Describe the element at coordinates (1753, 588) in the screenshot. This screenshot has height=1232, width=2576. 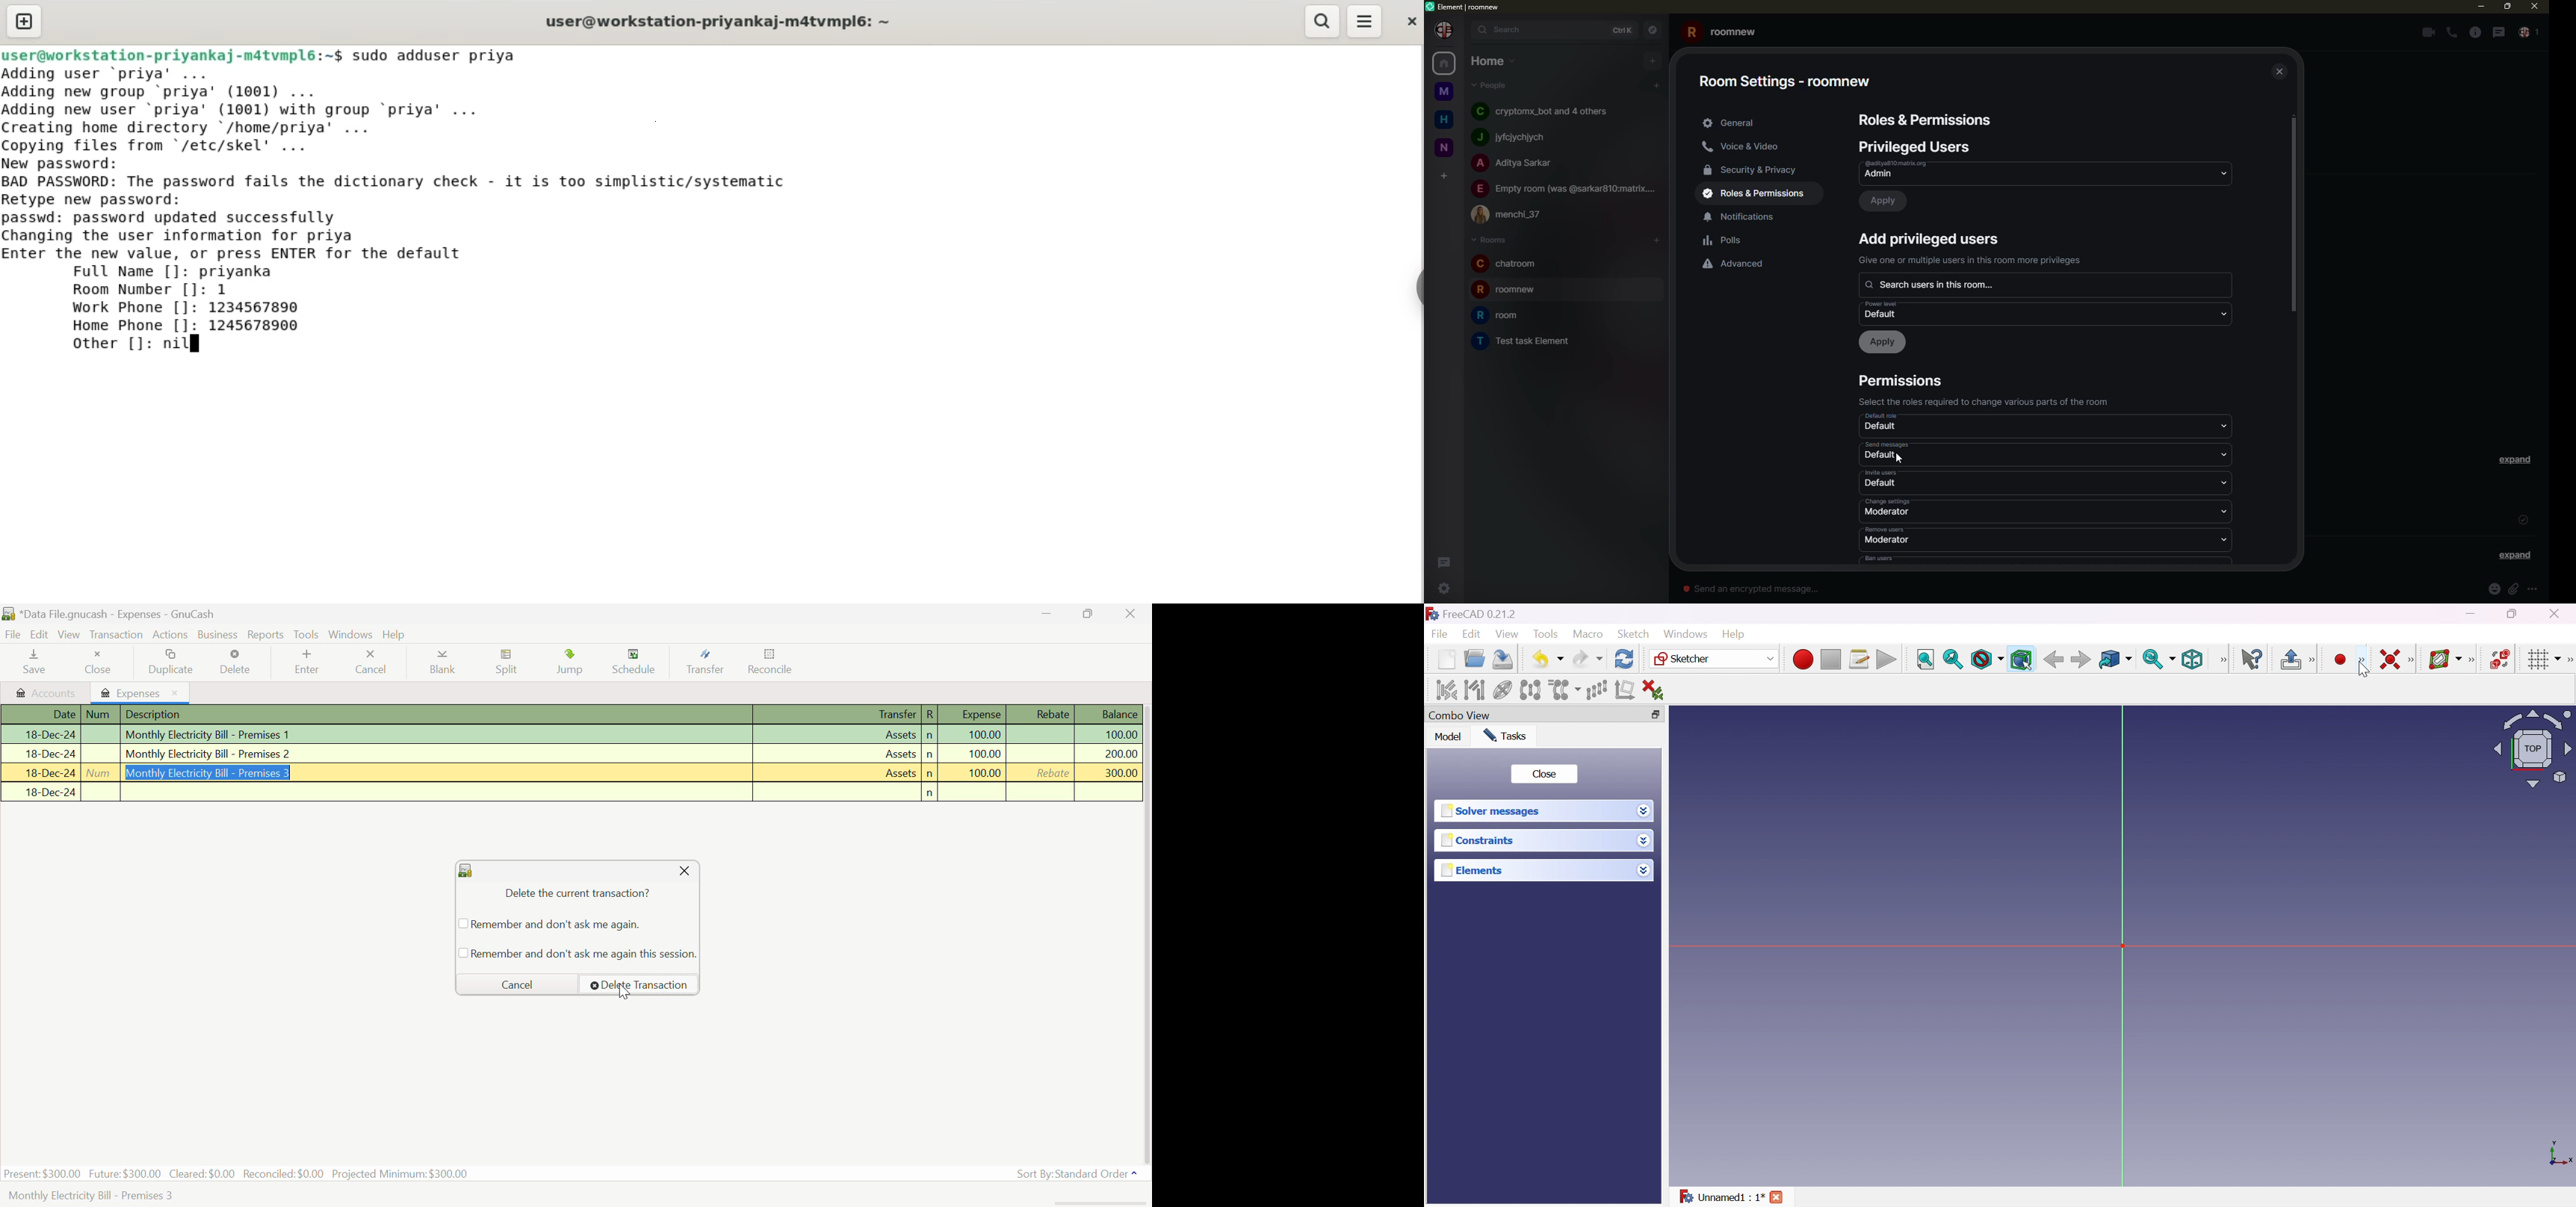
I see `send message` at that location.